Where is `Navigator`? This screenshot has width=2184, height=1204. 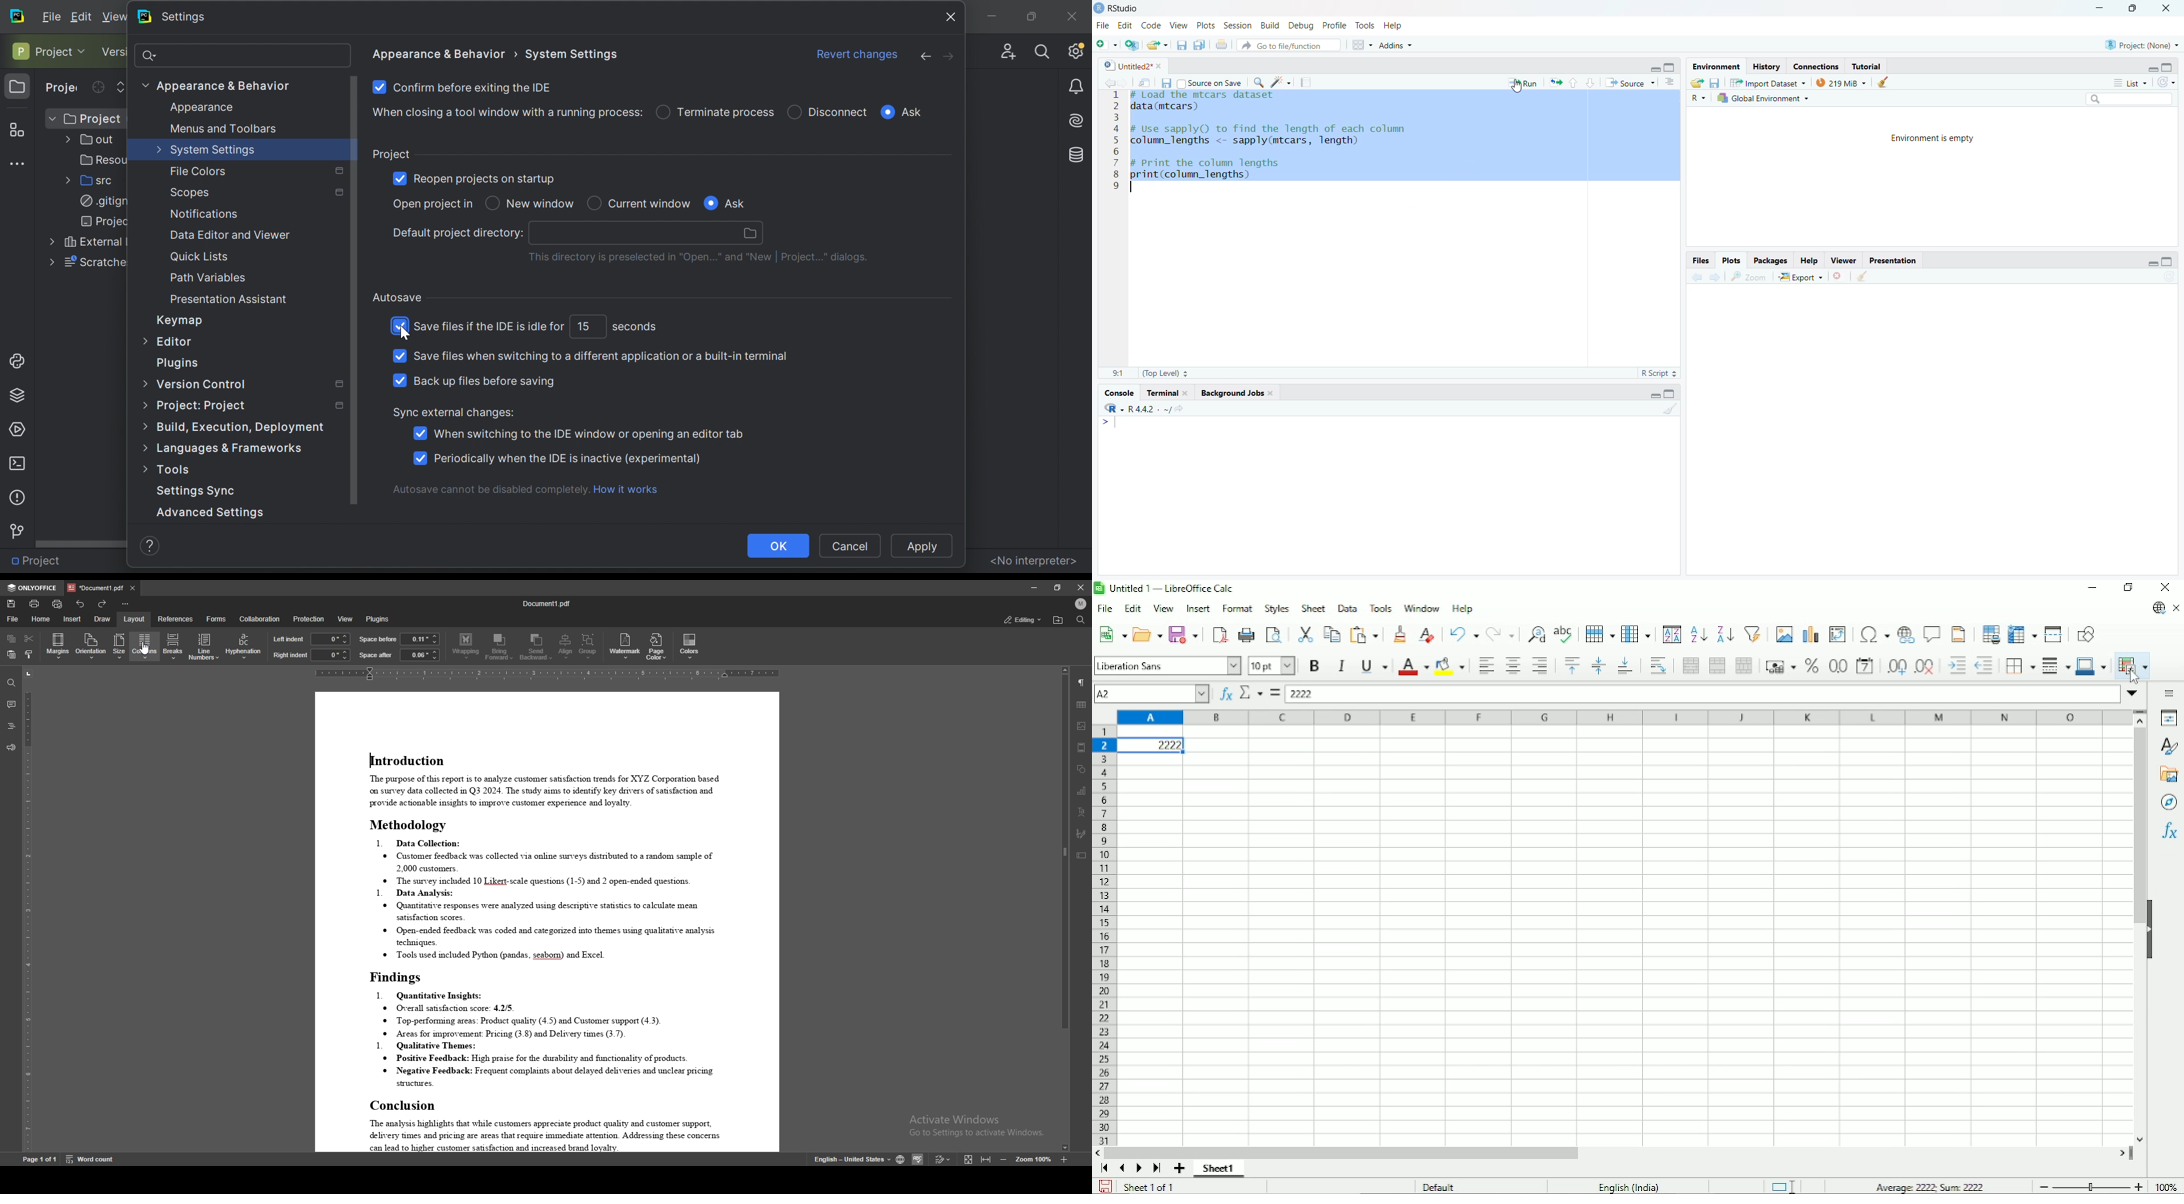 Navigator is located at coordinates (2170, 803).